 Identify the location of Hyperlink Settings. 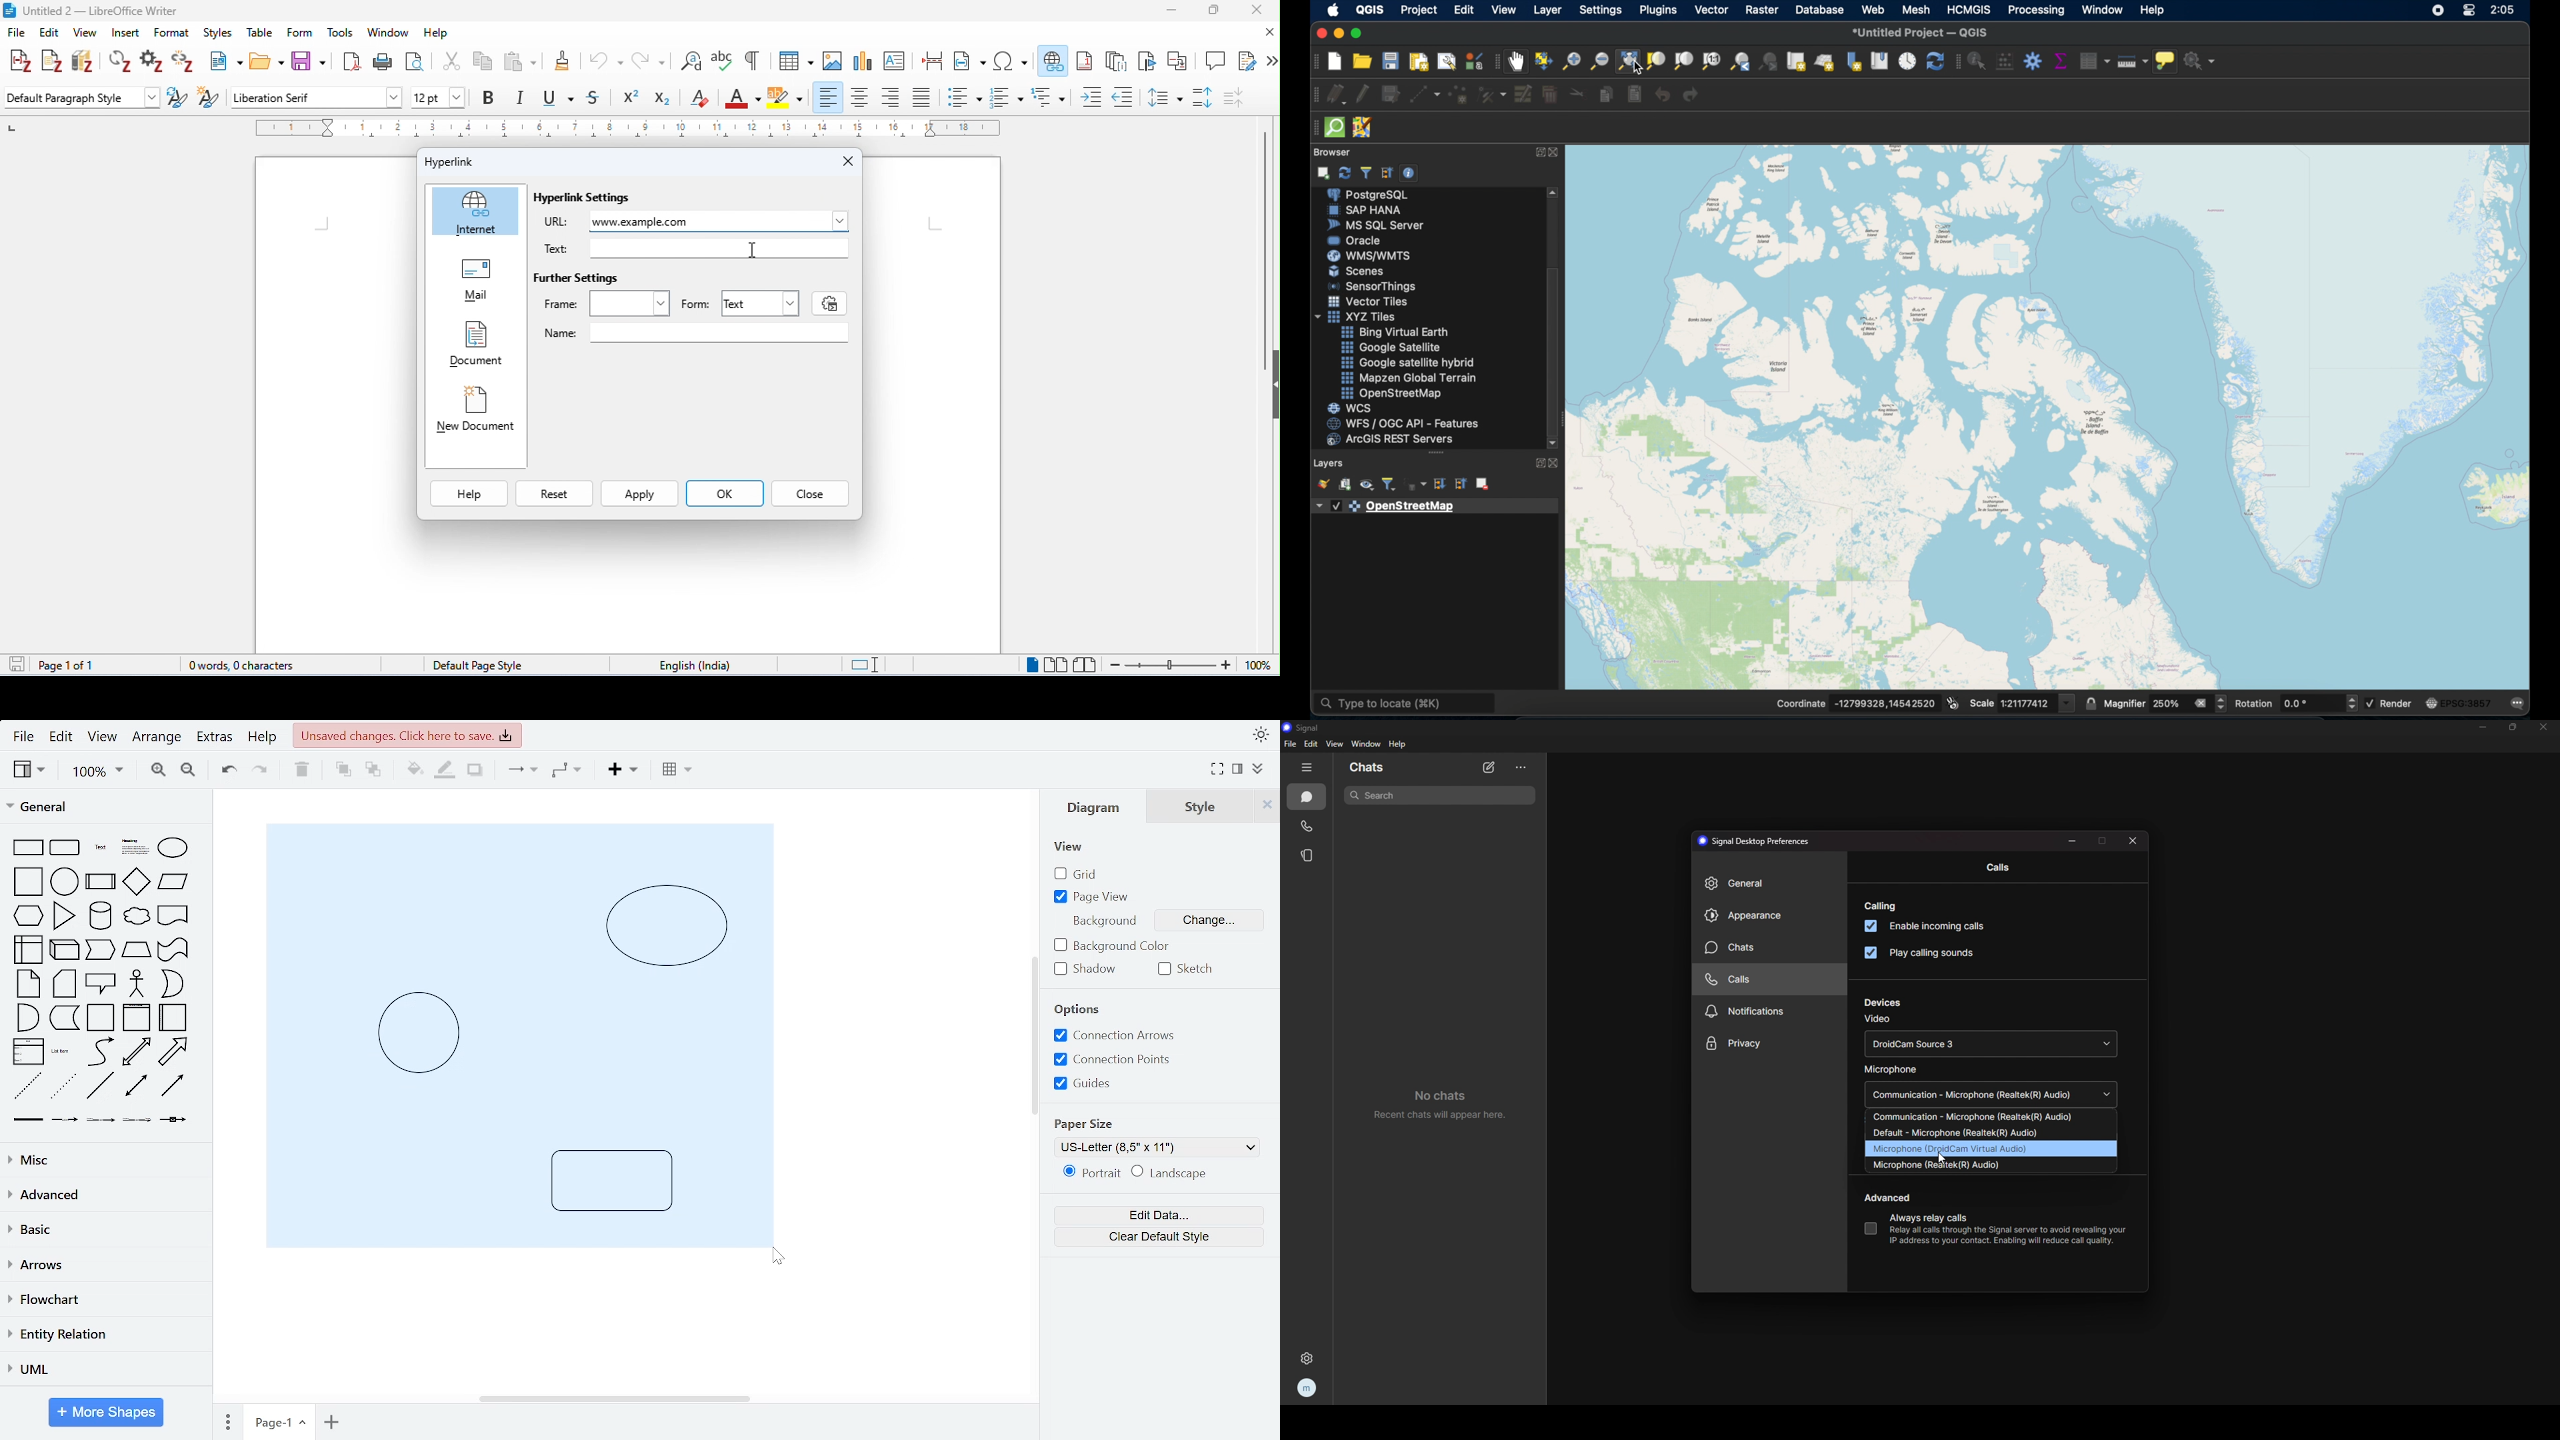
(586, 196).